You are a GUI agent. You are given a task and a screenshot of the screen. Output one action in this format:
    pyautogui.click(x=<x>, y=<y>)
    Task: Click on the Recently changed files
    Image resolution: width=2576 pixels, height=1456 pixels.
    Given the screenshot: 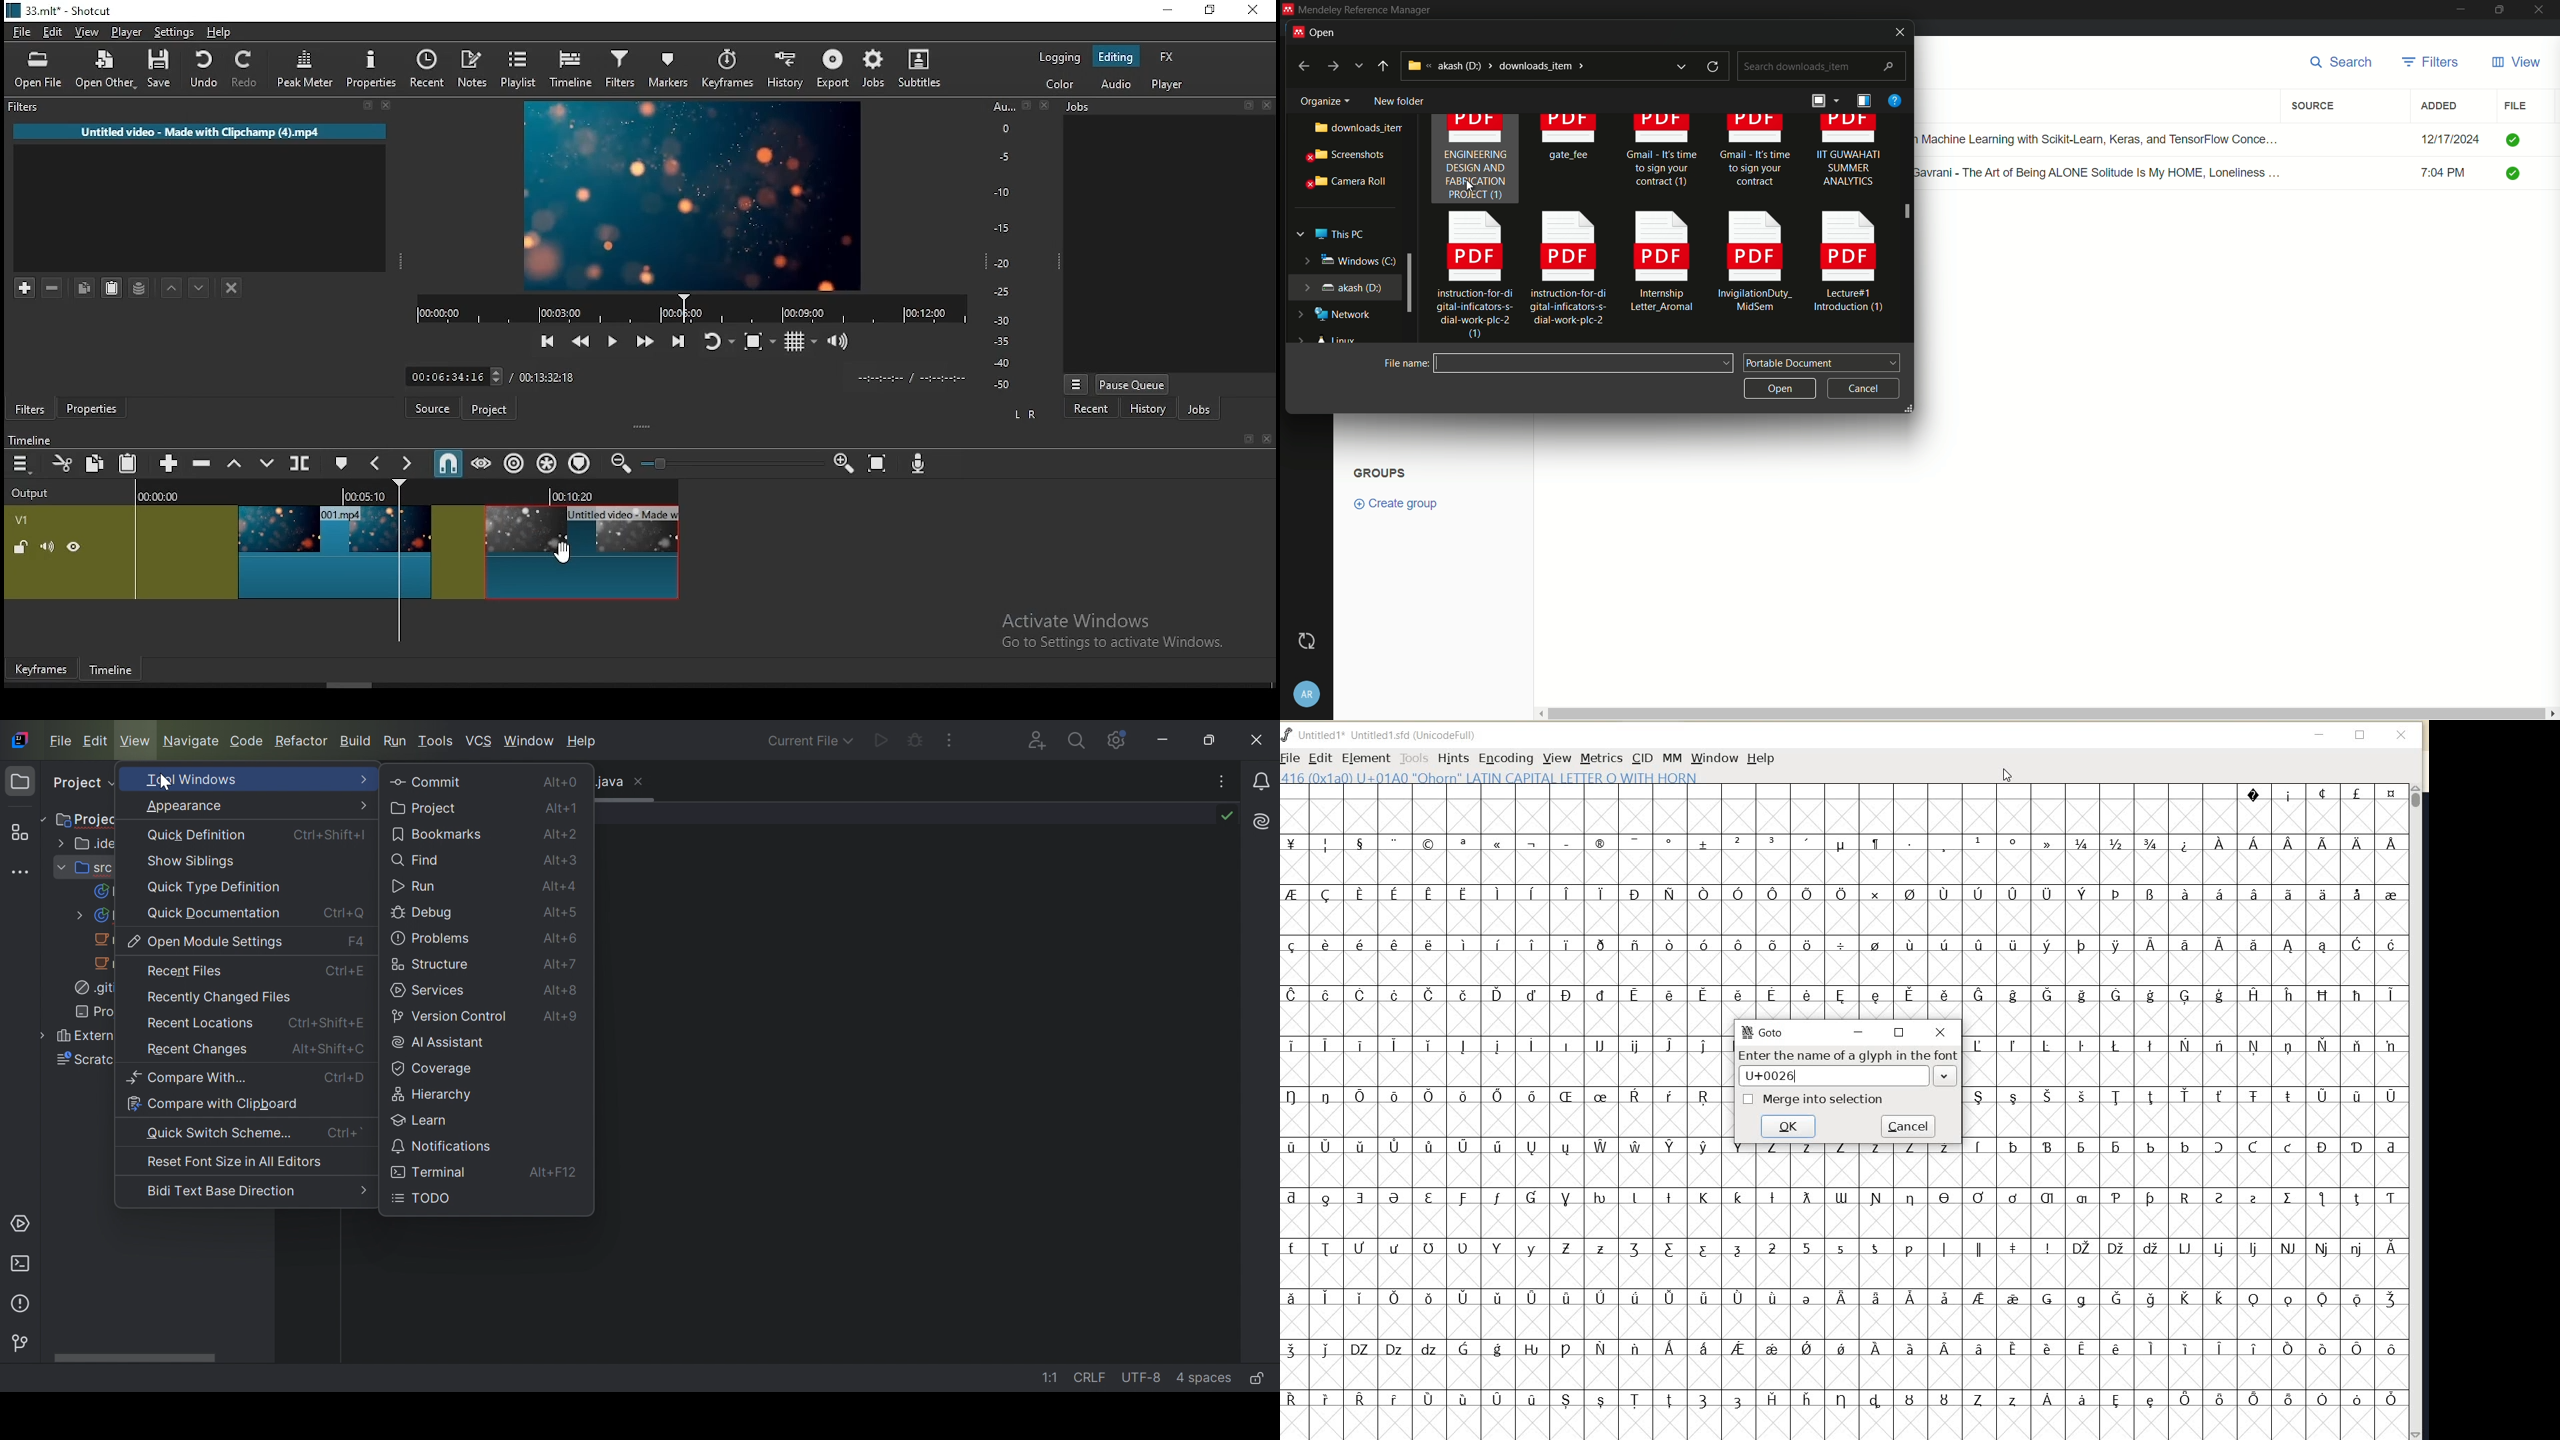 What is the action you would take?
    pyautogui.click(x=219, y=999)
    